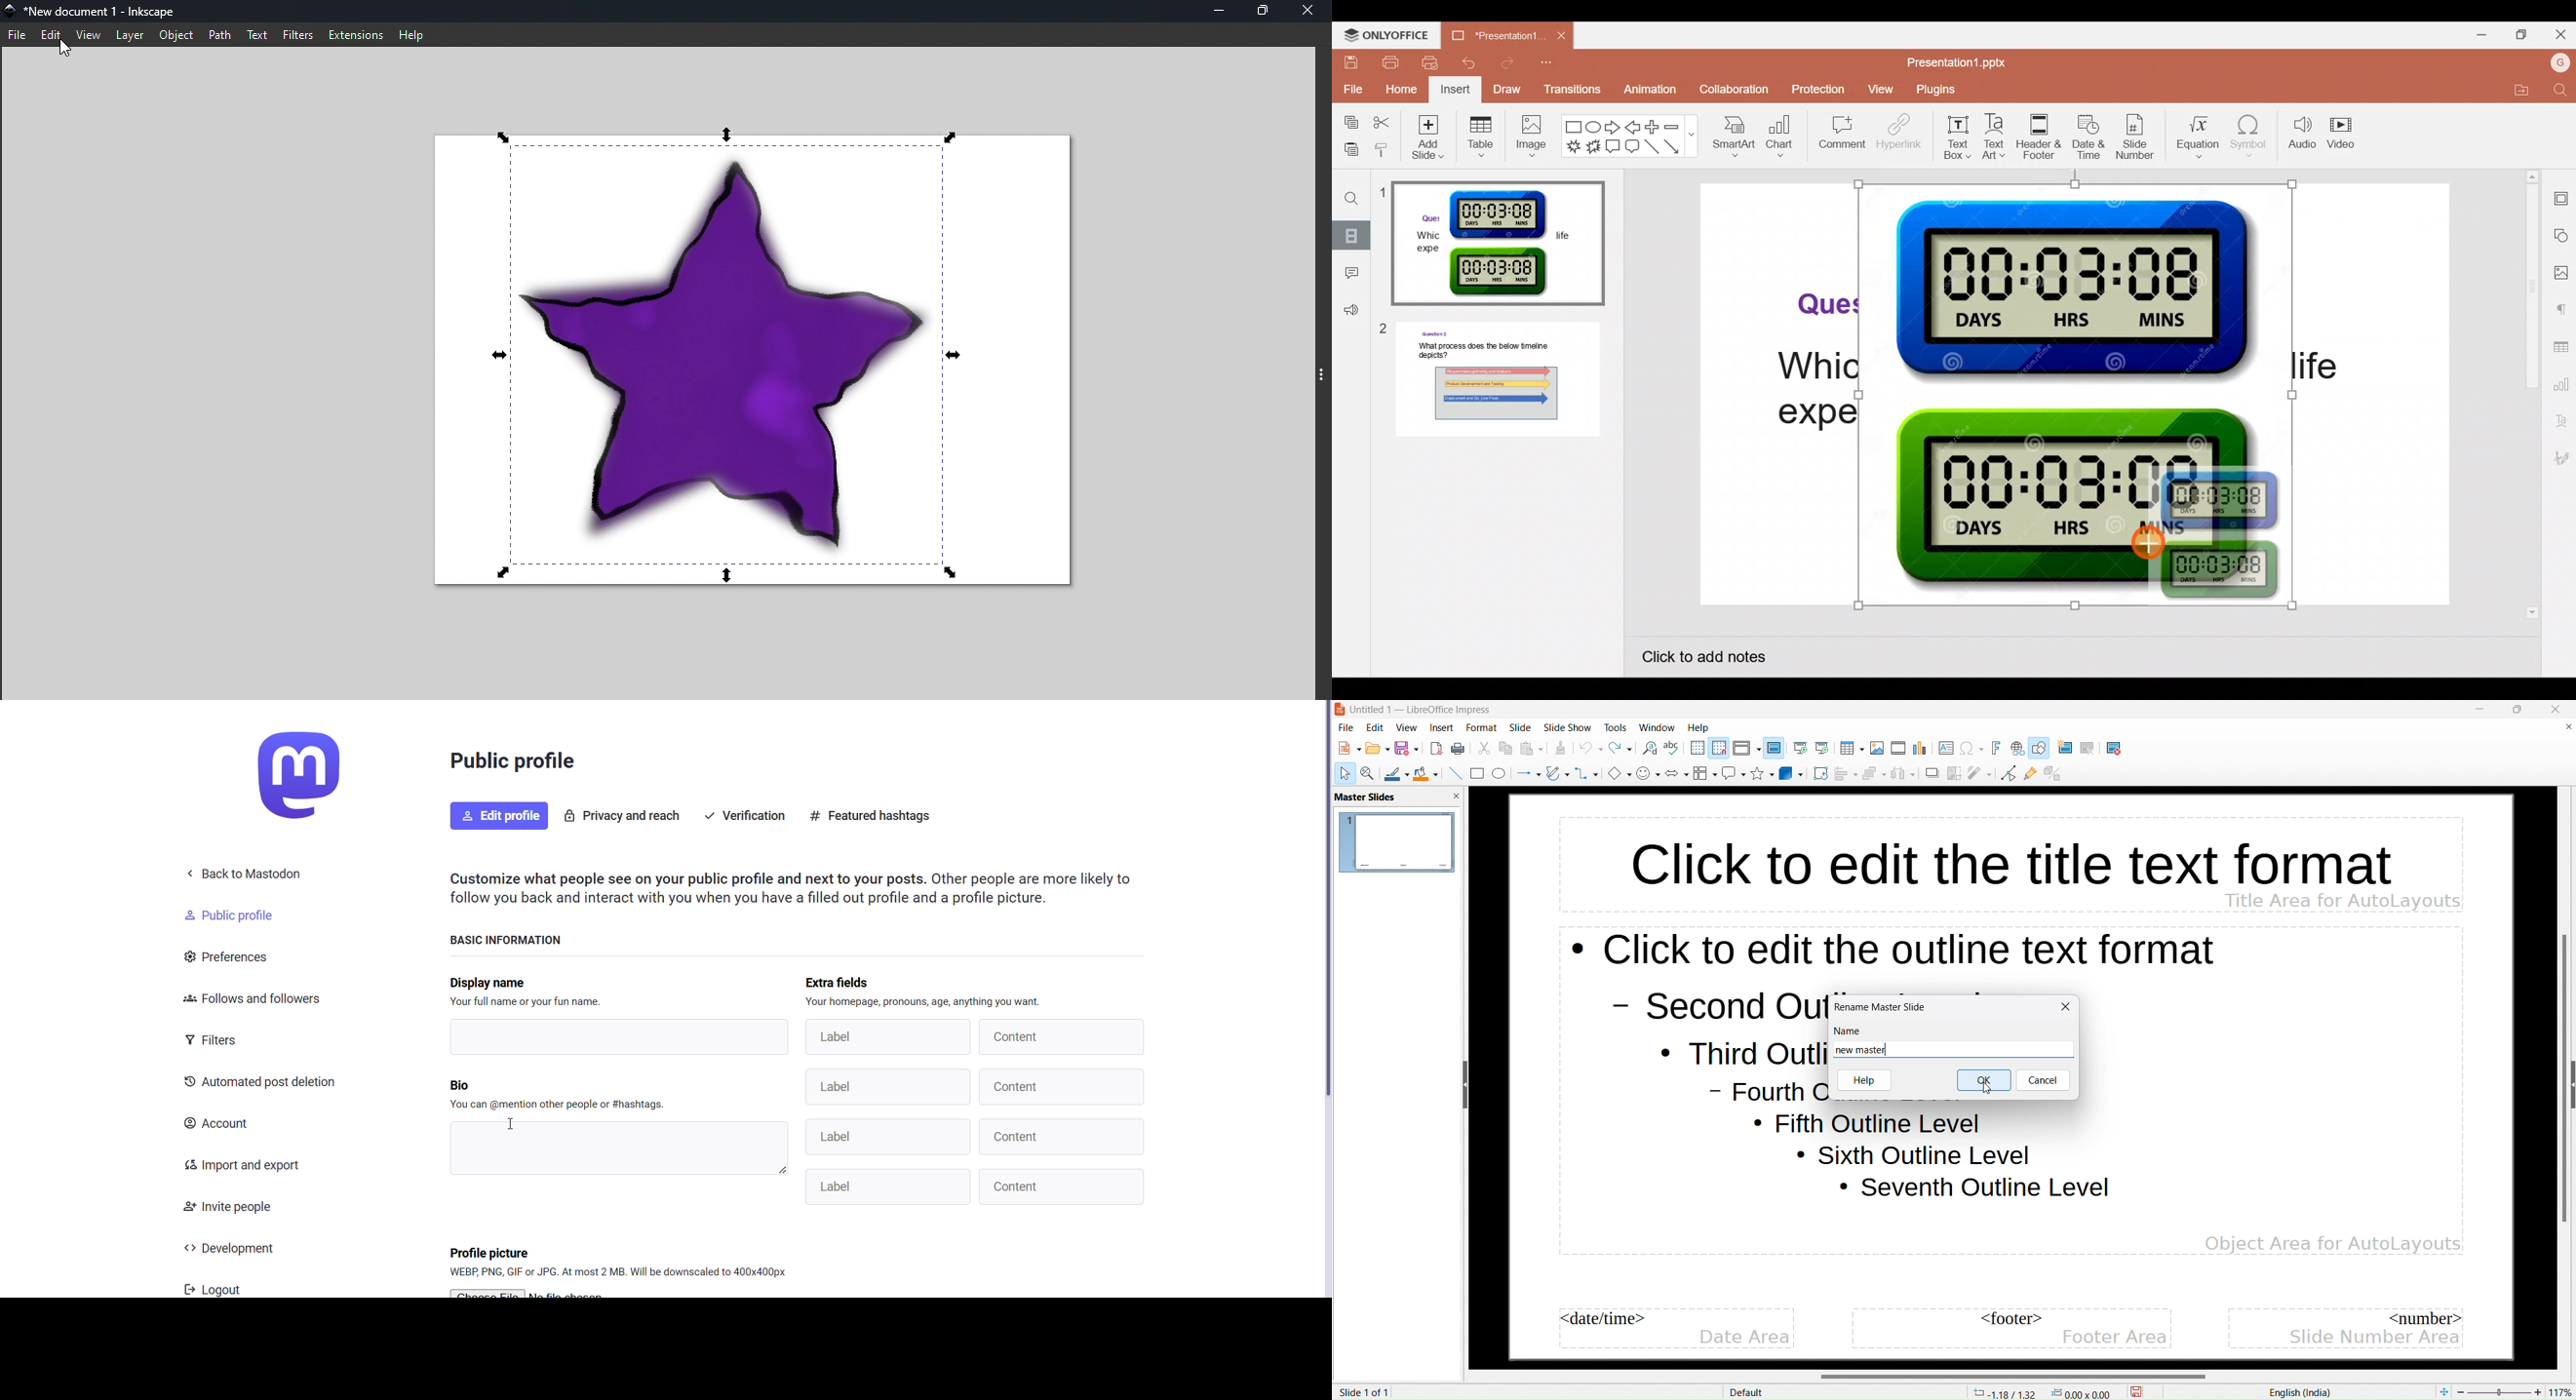 The width and height of the screenshot is (2576, 1400). What do you see at coordinates (497, 816) in the screenshot?
I see `Edit Profile` at bounding box center [497, 816].